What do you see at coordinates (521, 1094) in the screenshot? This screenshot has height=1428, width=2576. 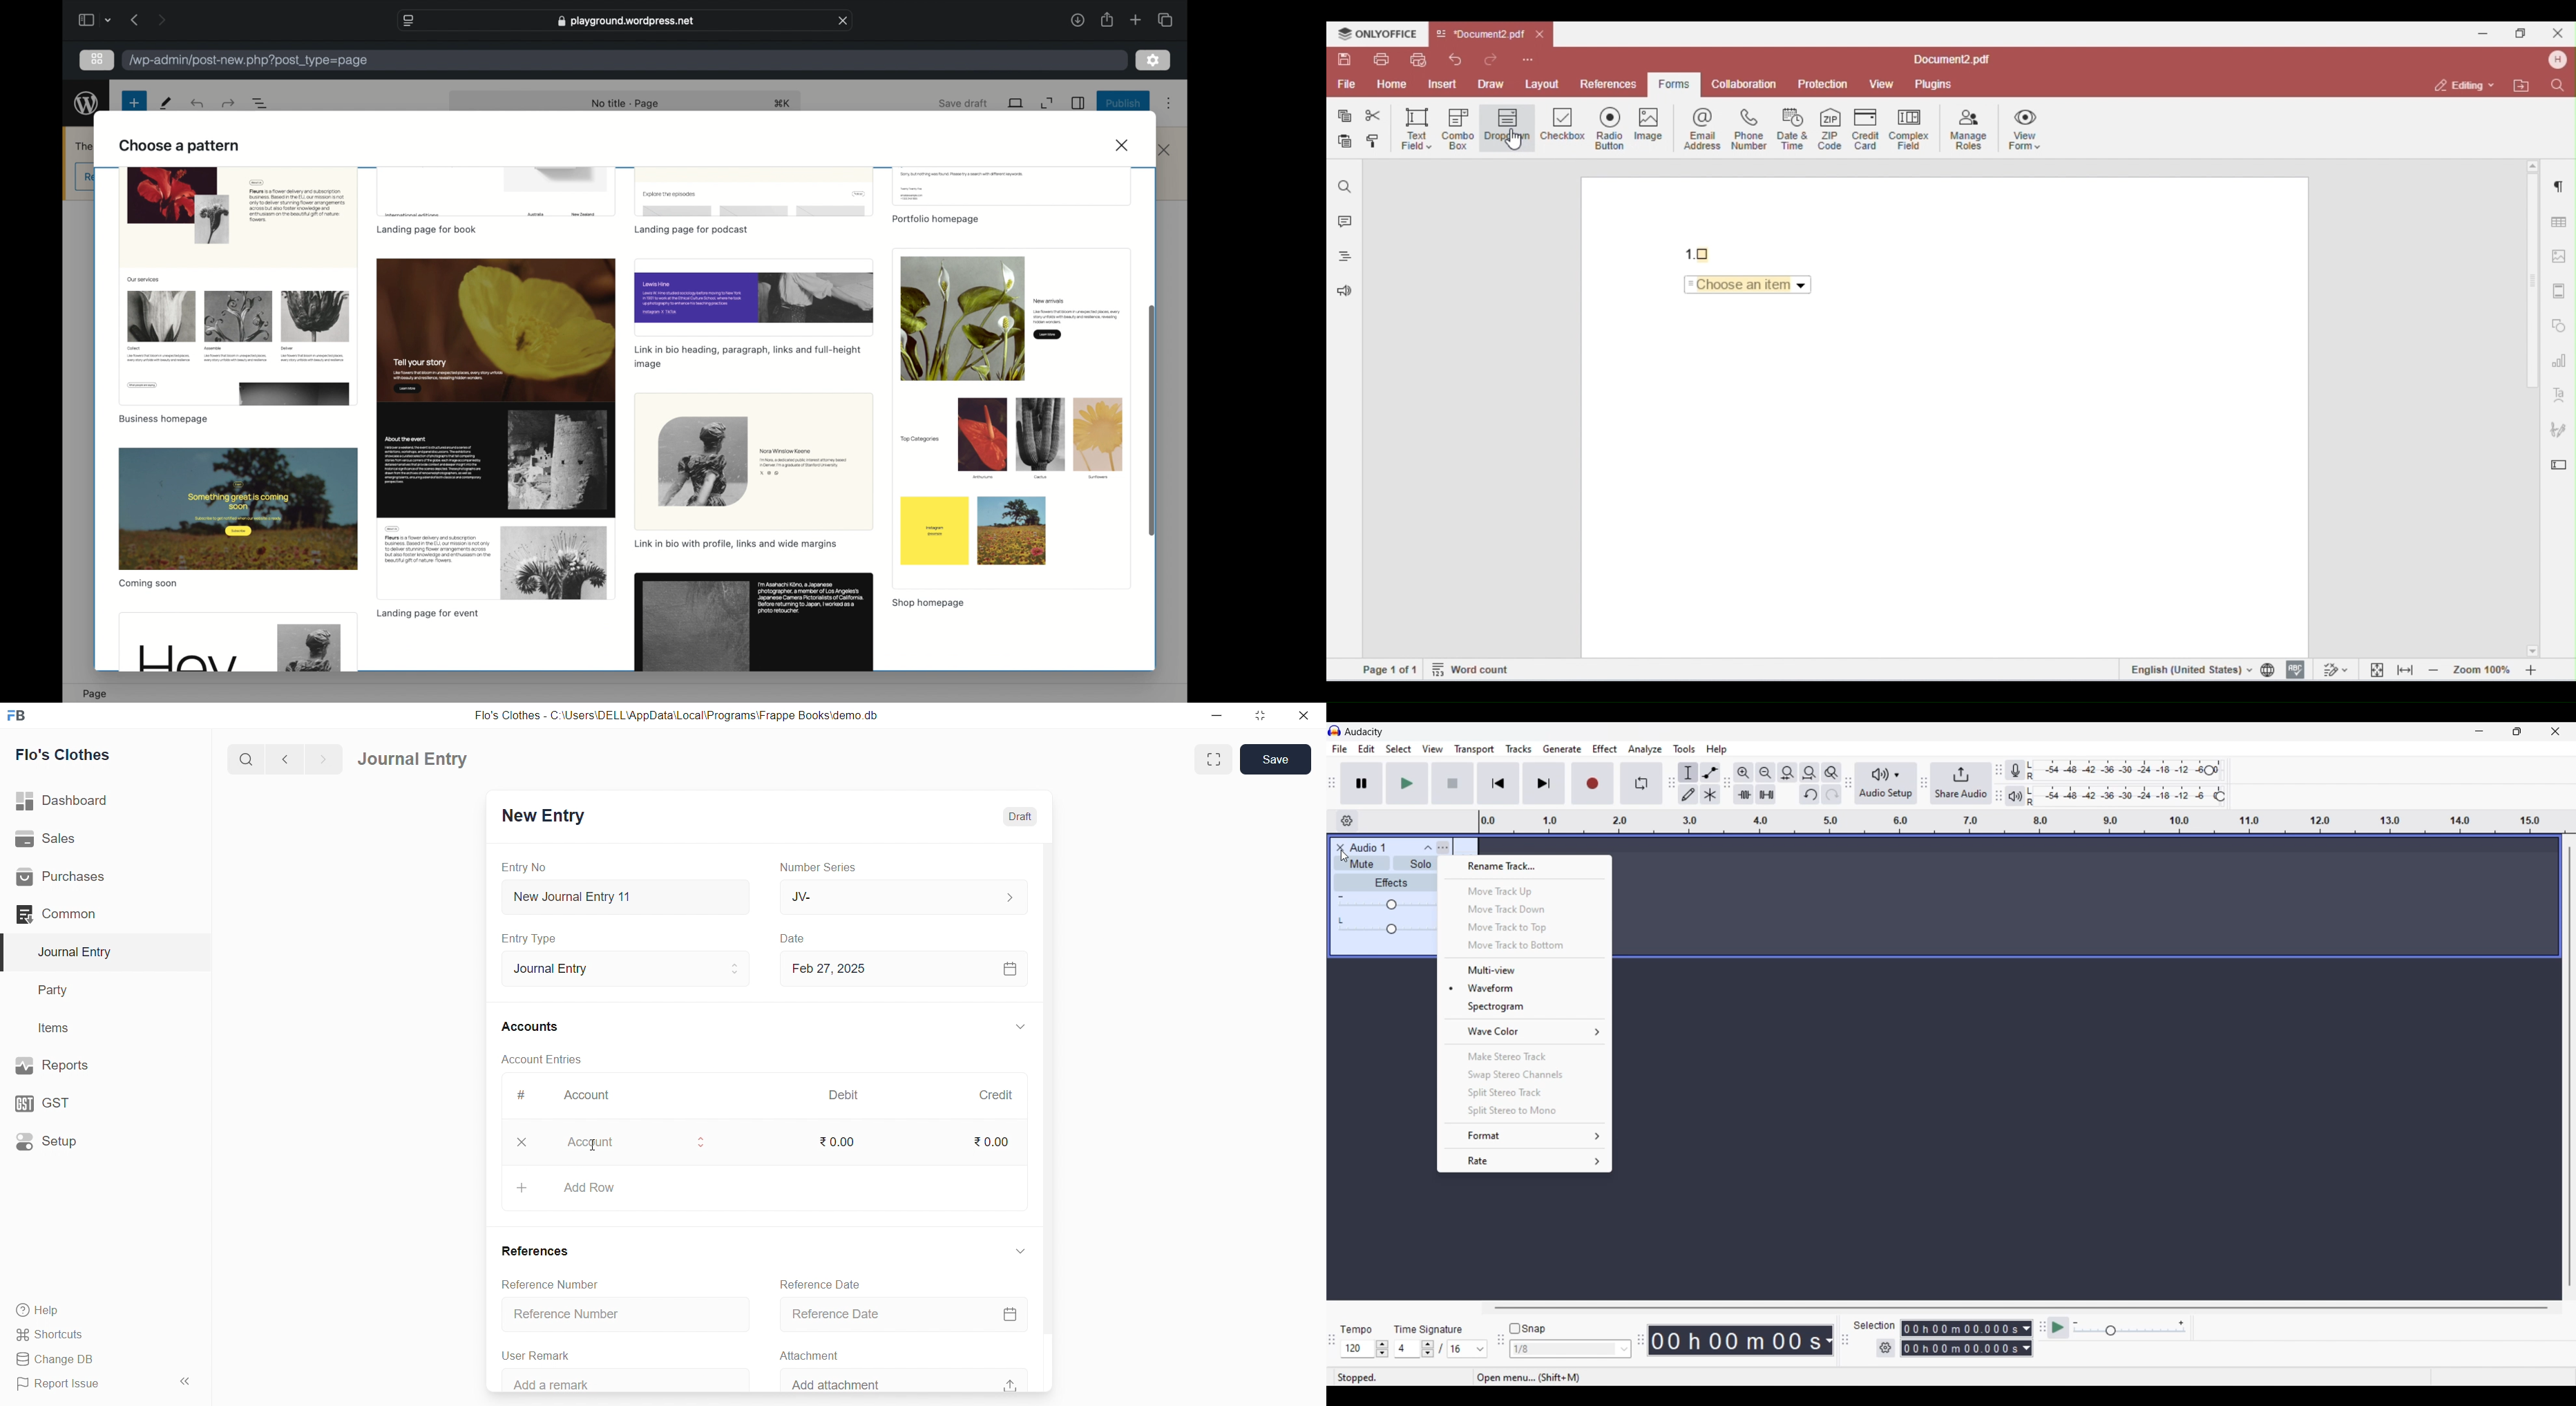 I see `#` at bounding box center [521, 1094].